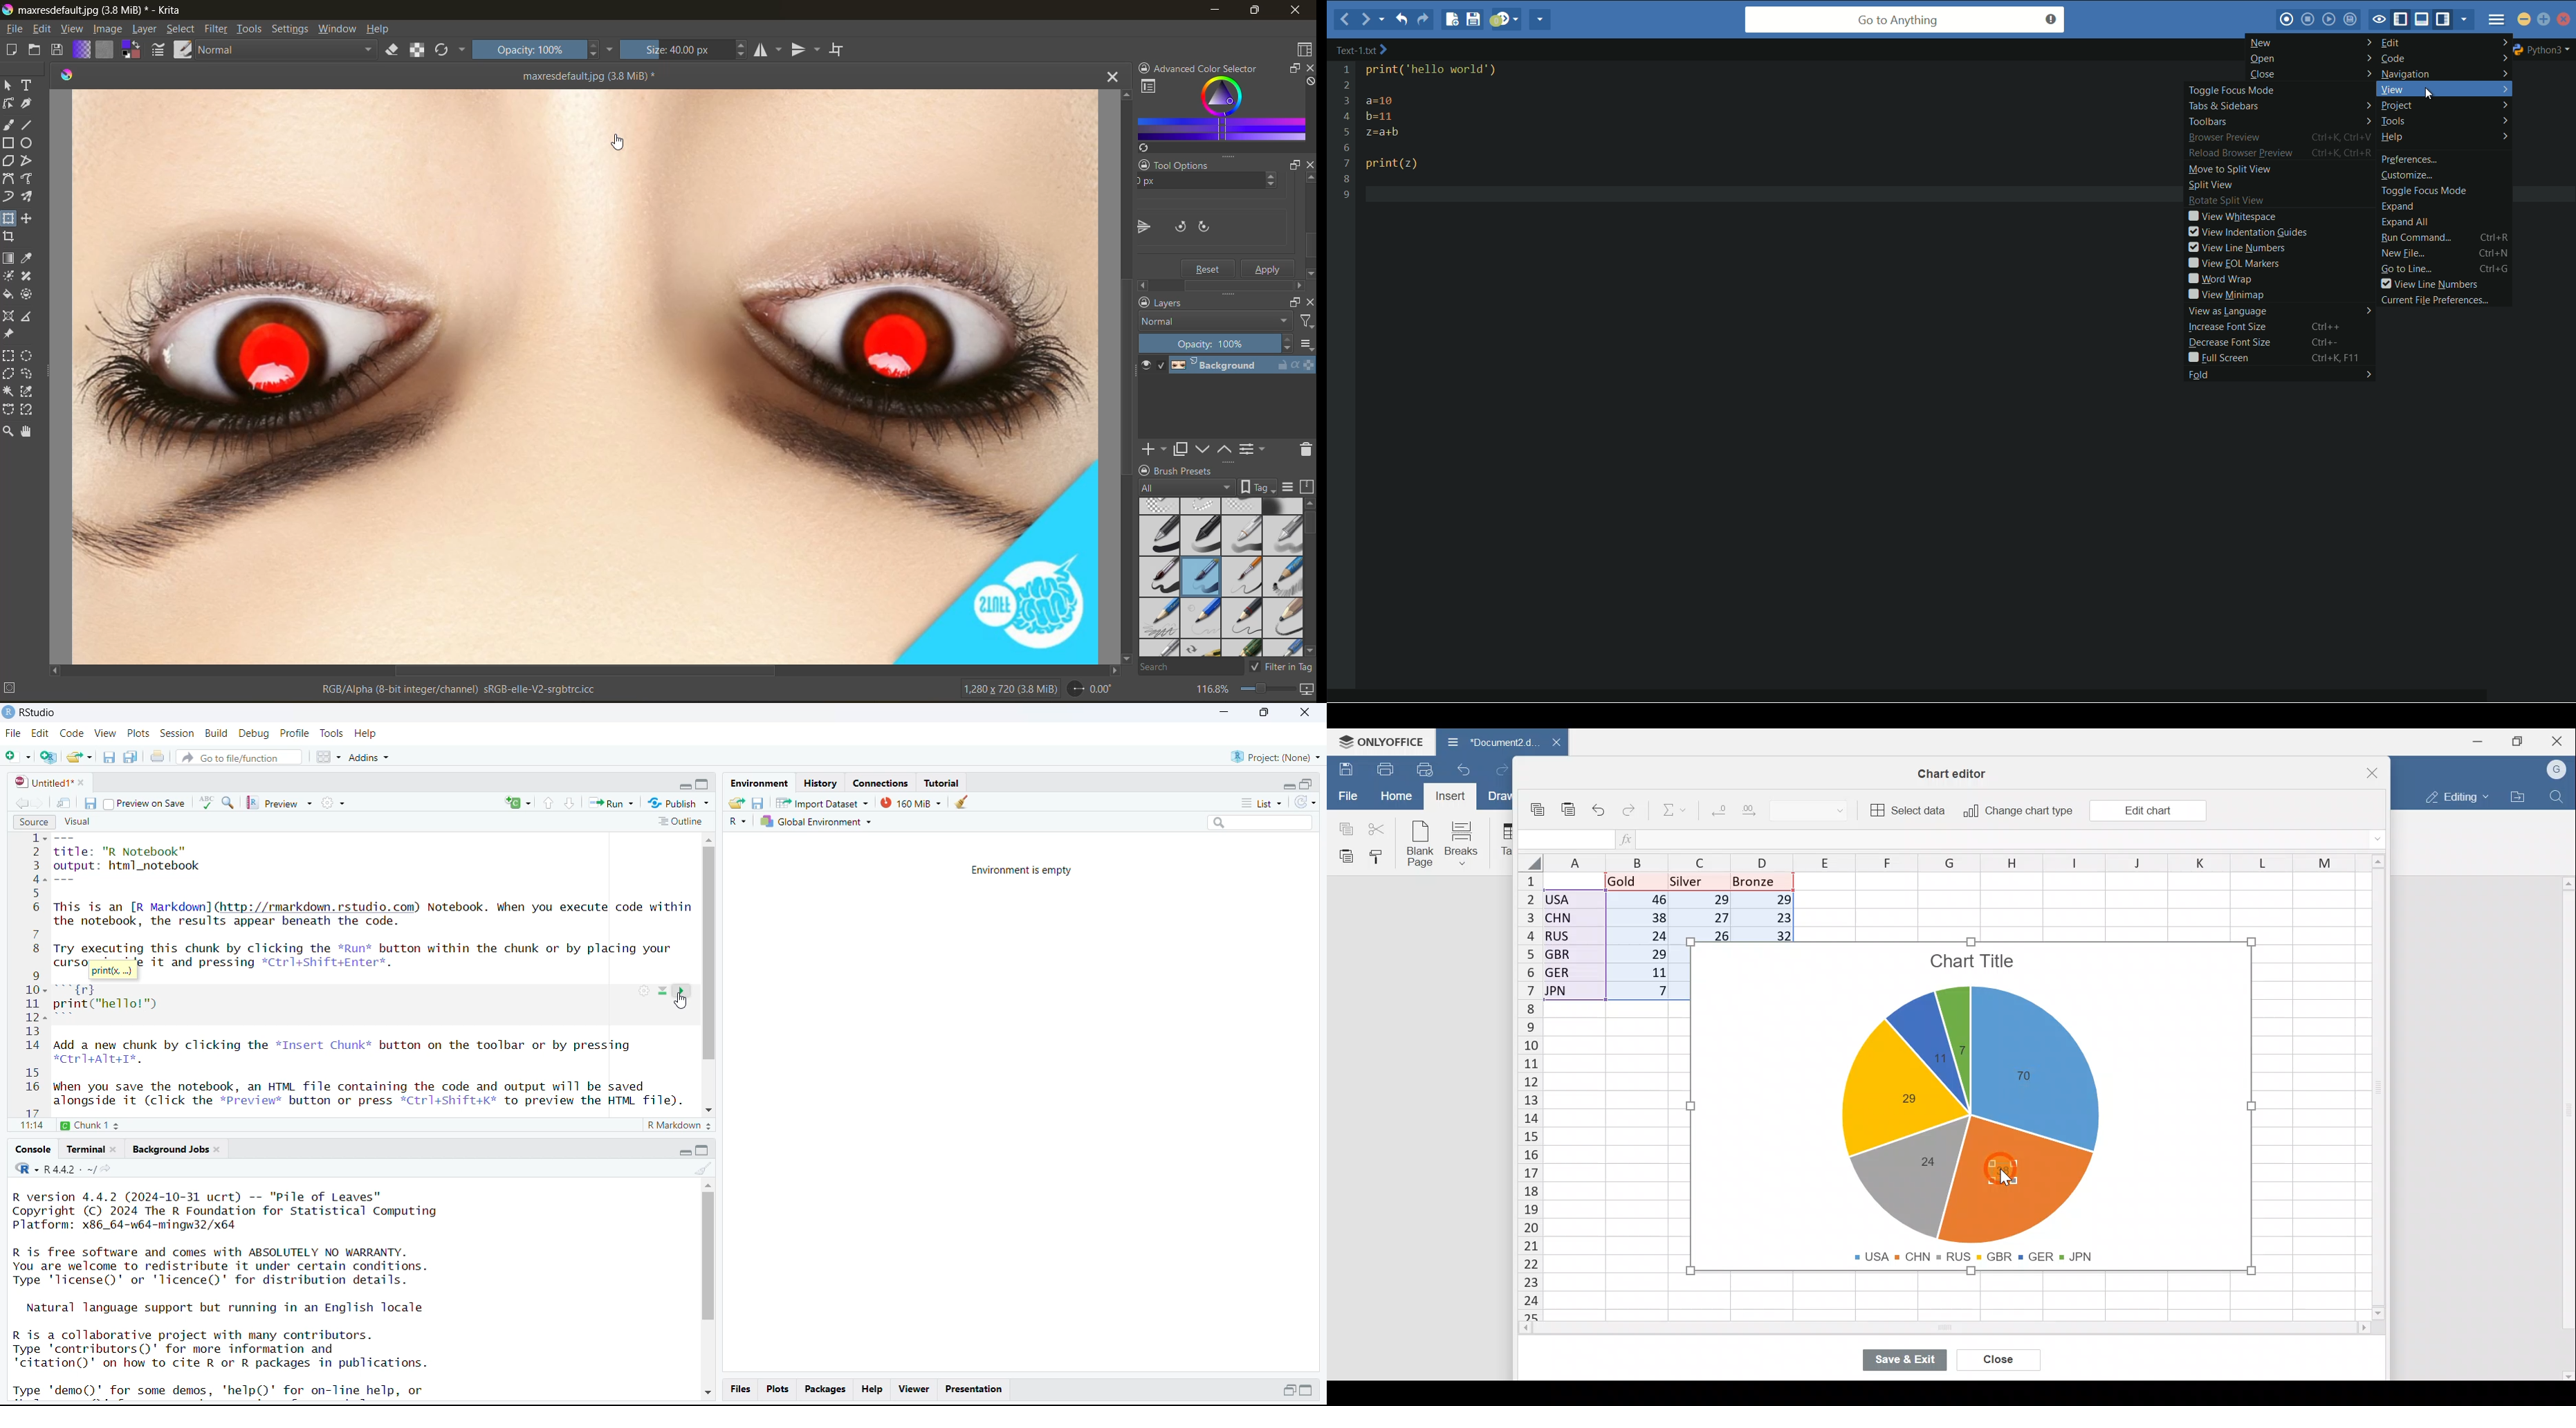 This screenshot has width=2576, height=1428. I want to click on Rstudio, so click(30, 712).